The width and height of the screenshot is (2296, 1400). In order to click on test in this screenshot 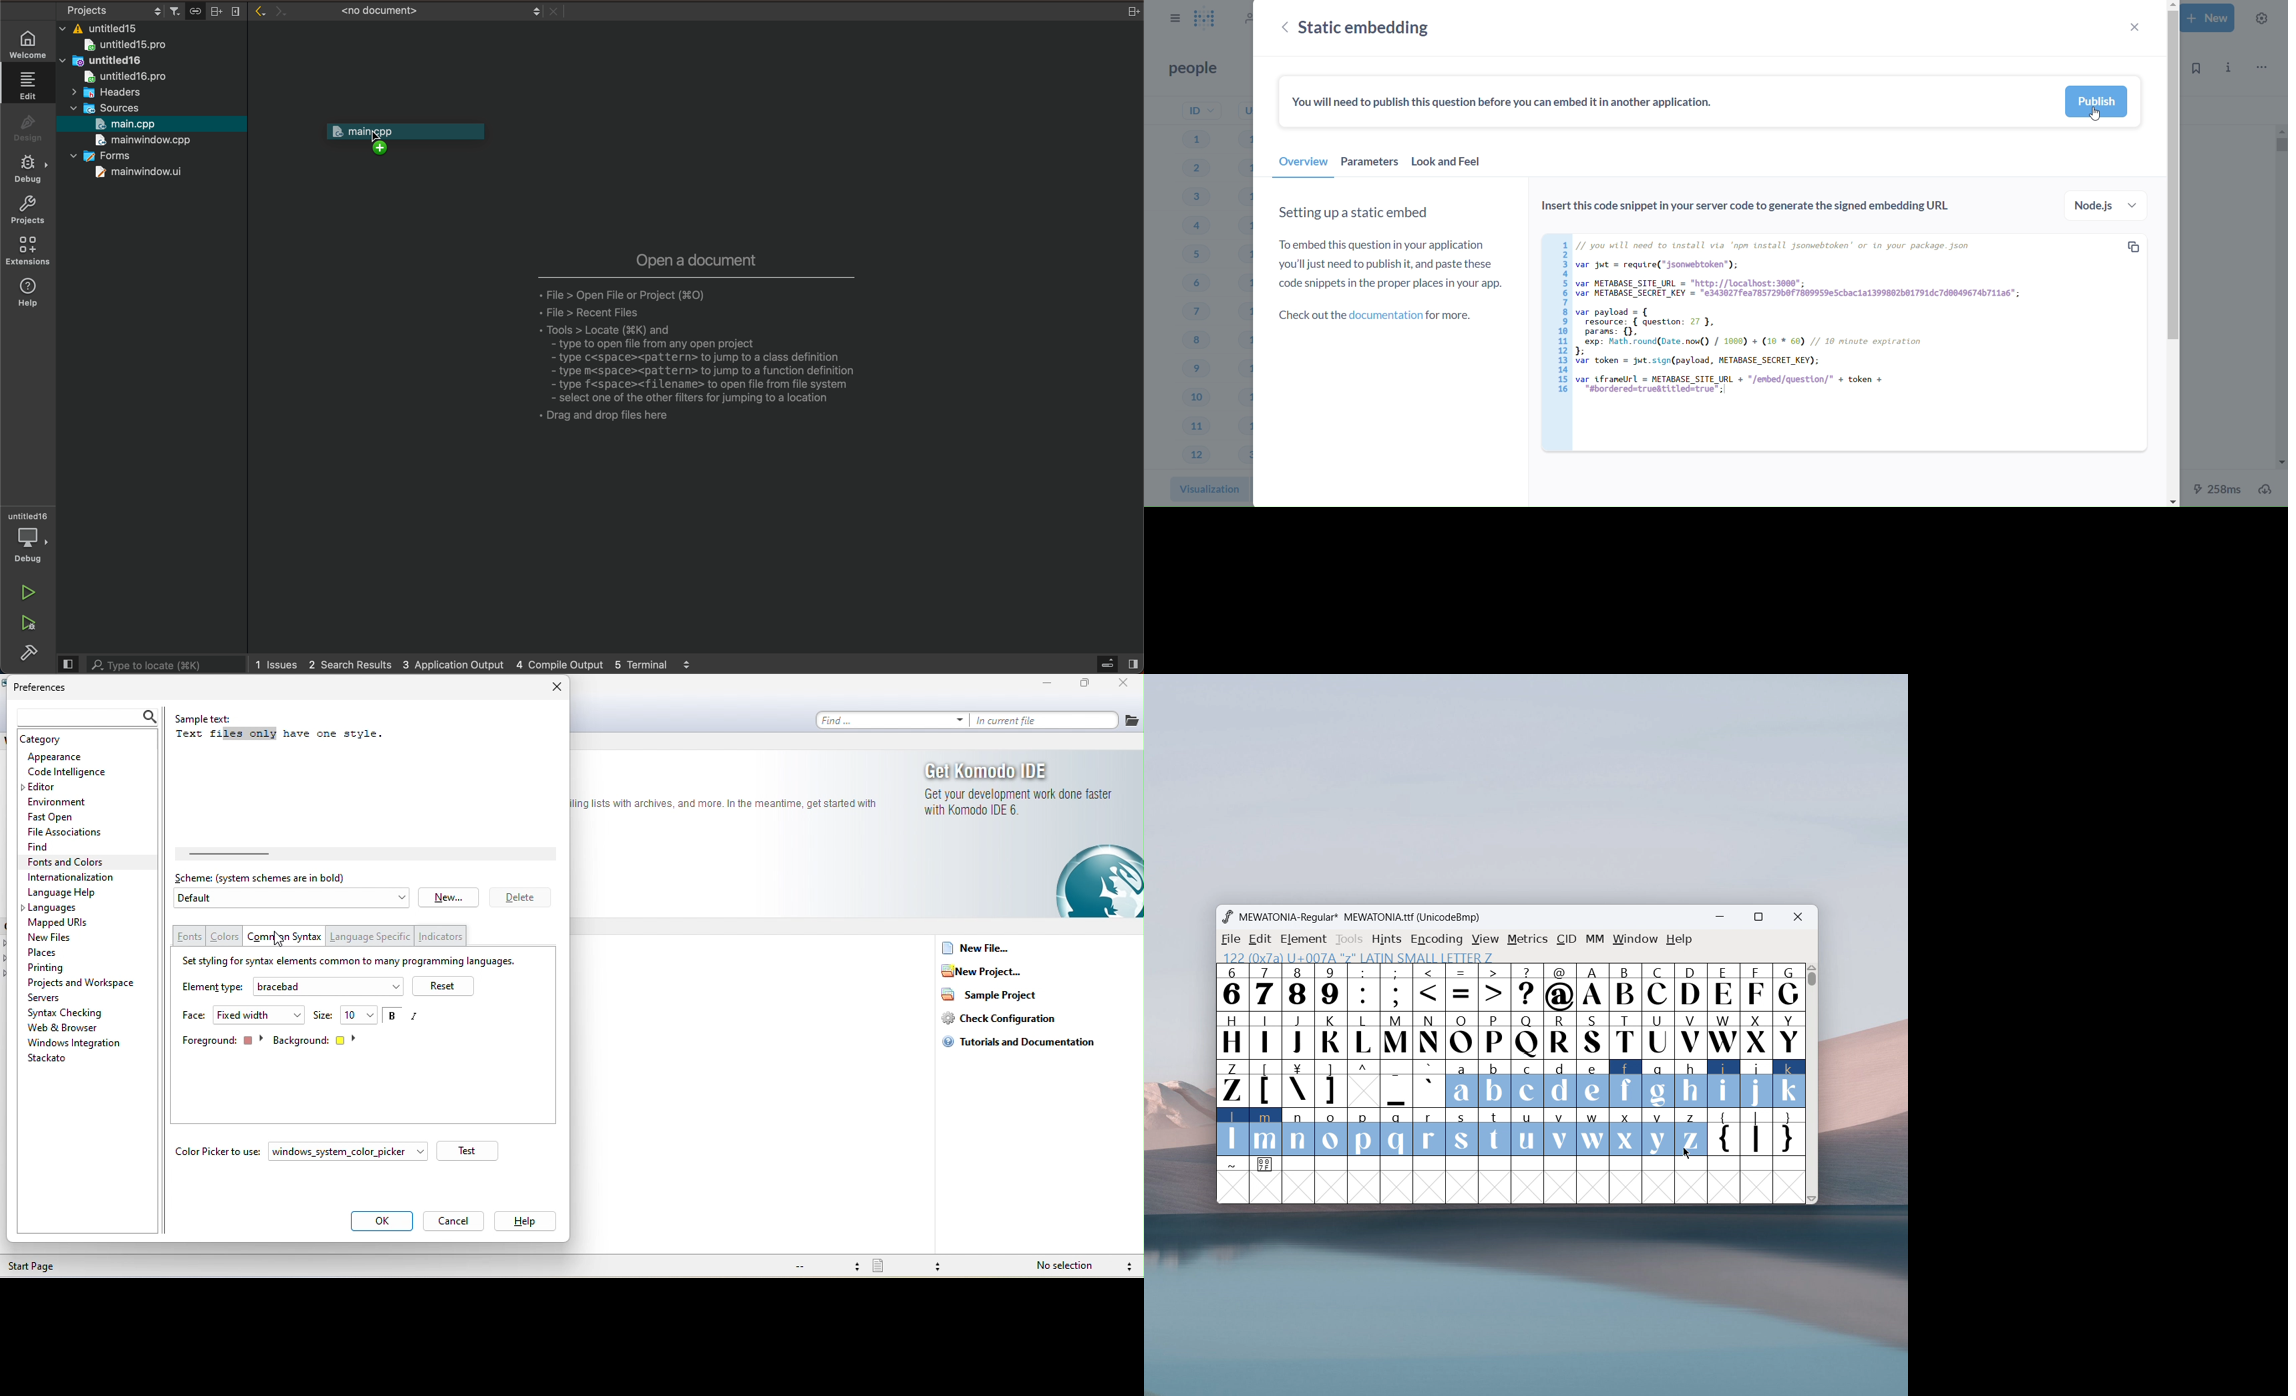, I will do `click(473, 1151)`.